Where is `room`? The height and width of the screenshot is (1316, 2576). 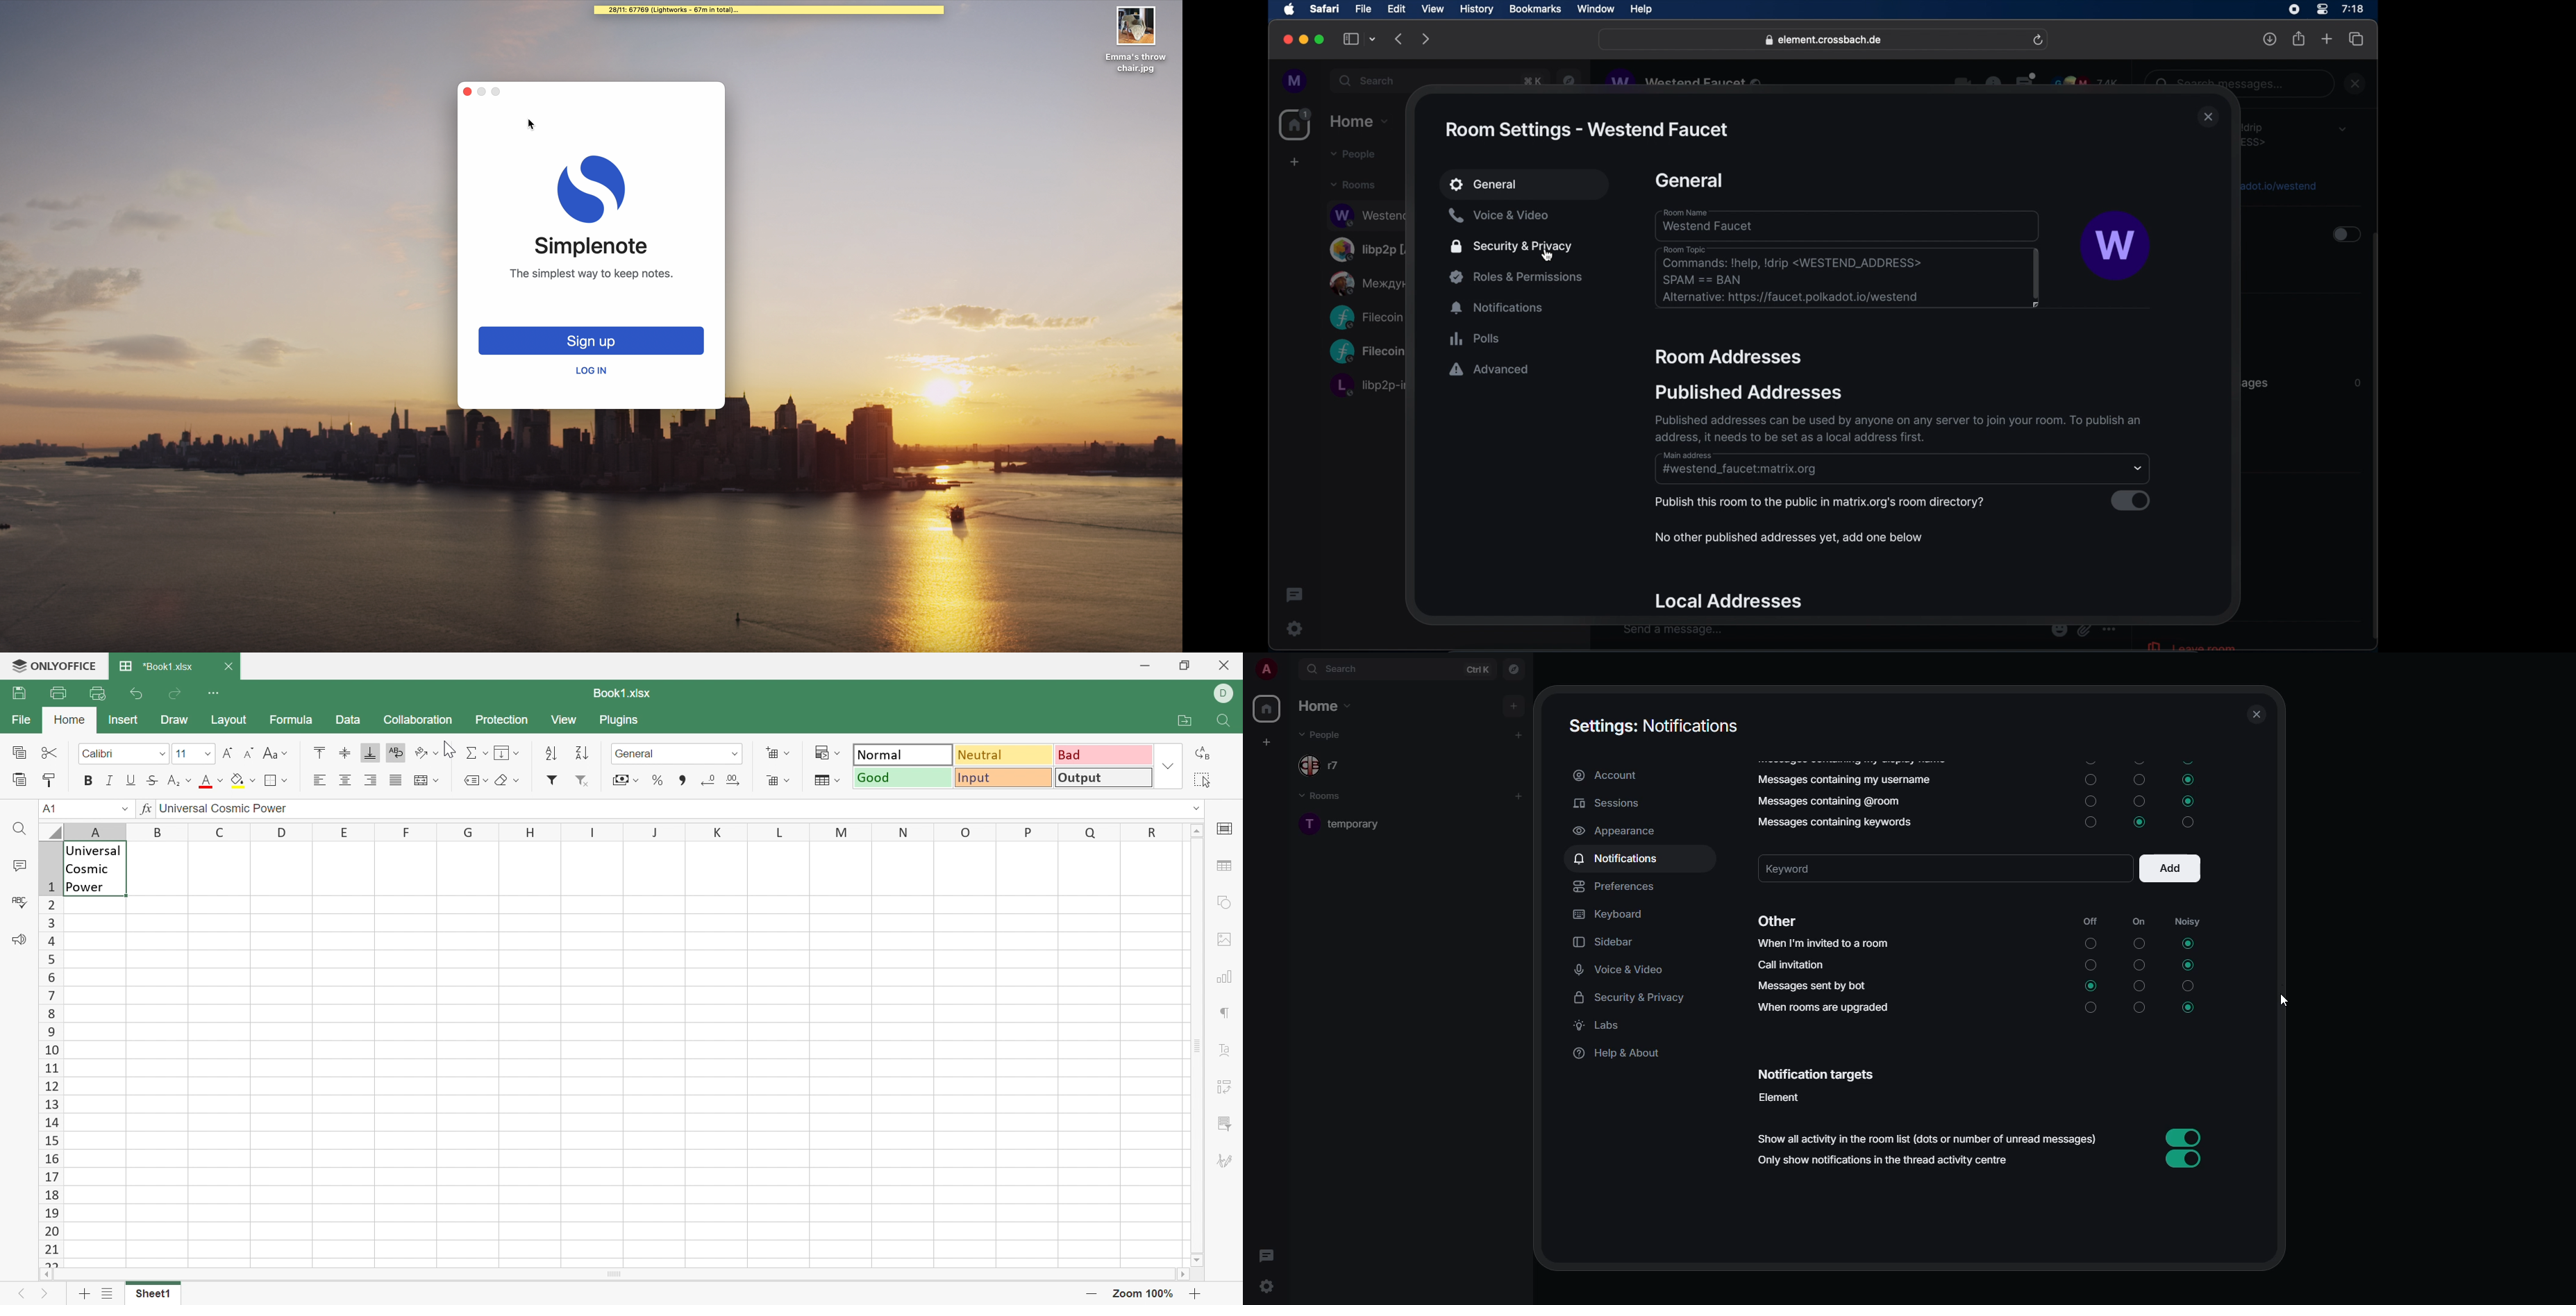 room is located at coordinates (1360, 823).